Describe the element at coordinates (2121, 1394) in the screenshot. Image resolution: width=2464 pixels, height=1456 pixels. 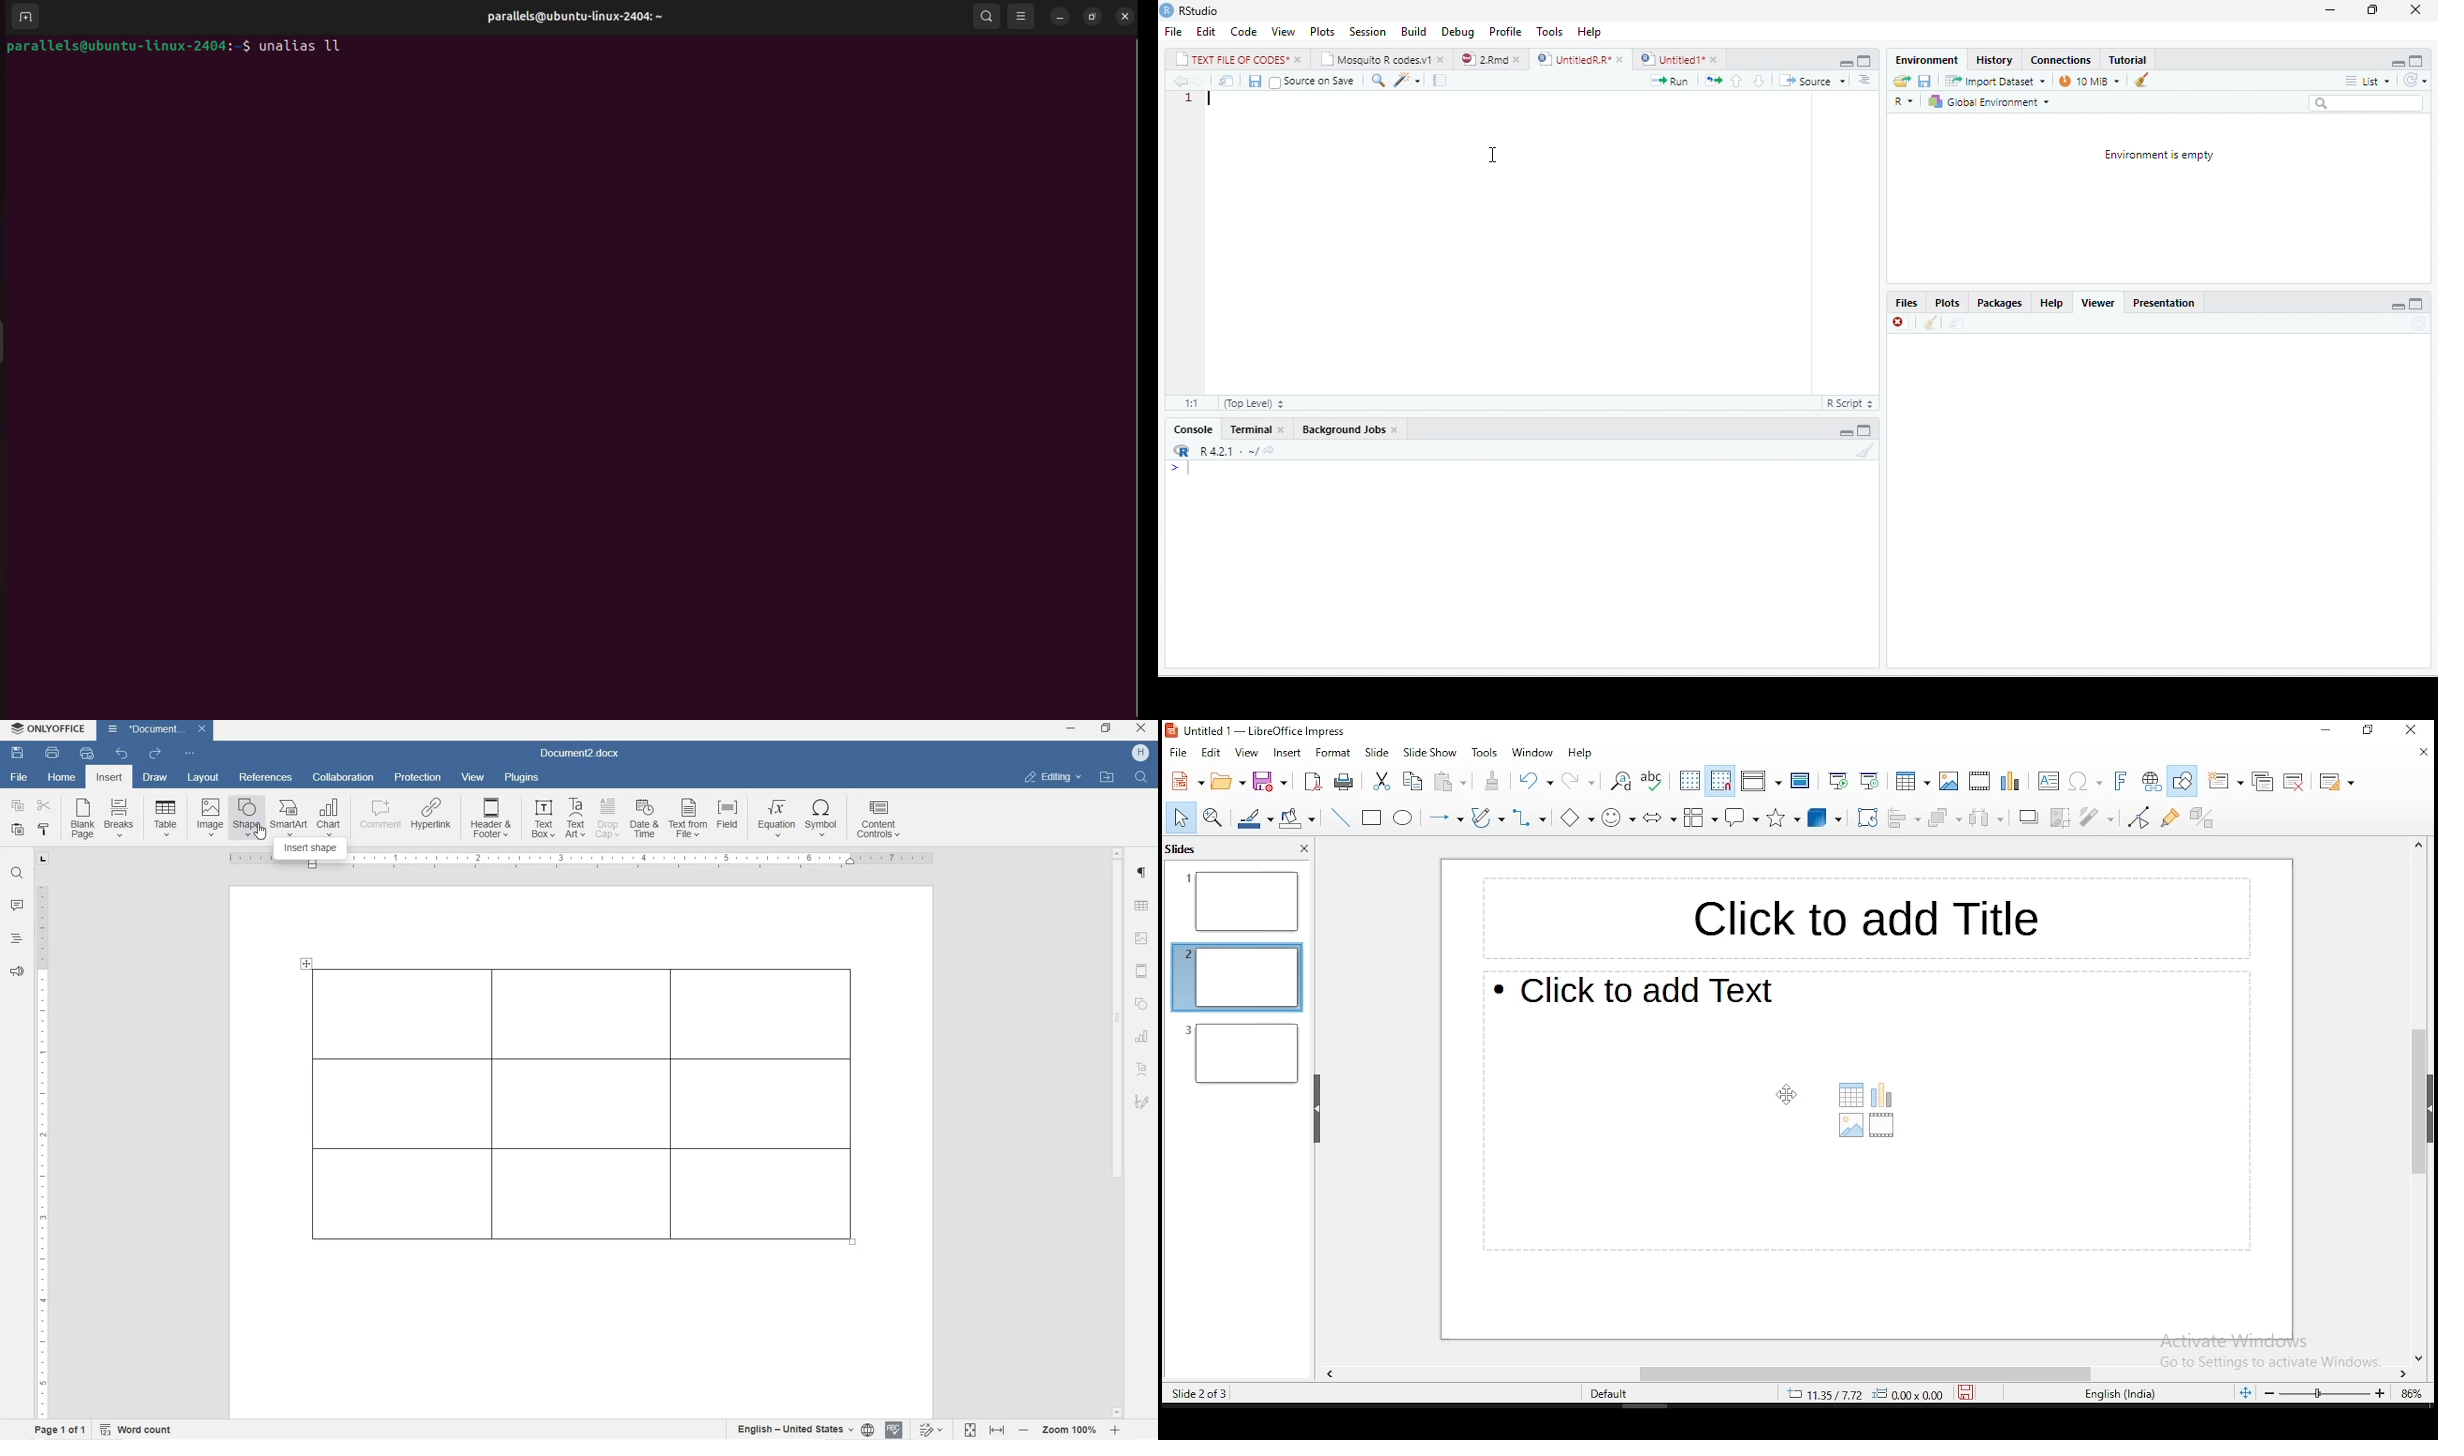
I see `english (india)` at that location.